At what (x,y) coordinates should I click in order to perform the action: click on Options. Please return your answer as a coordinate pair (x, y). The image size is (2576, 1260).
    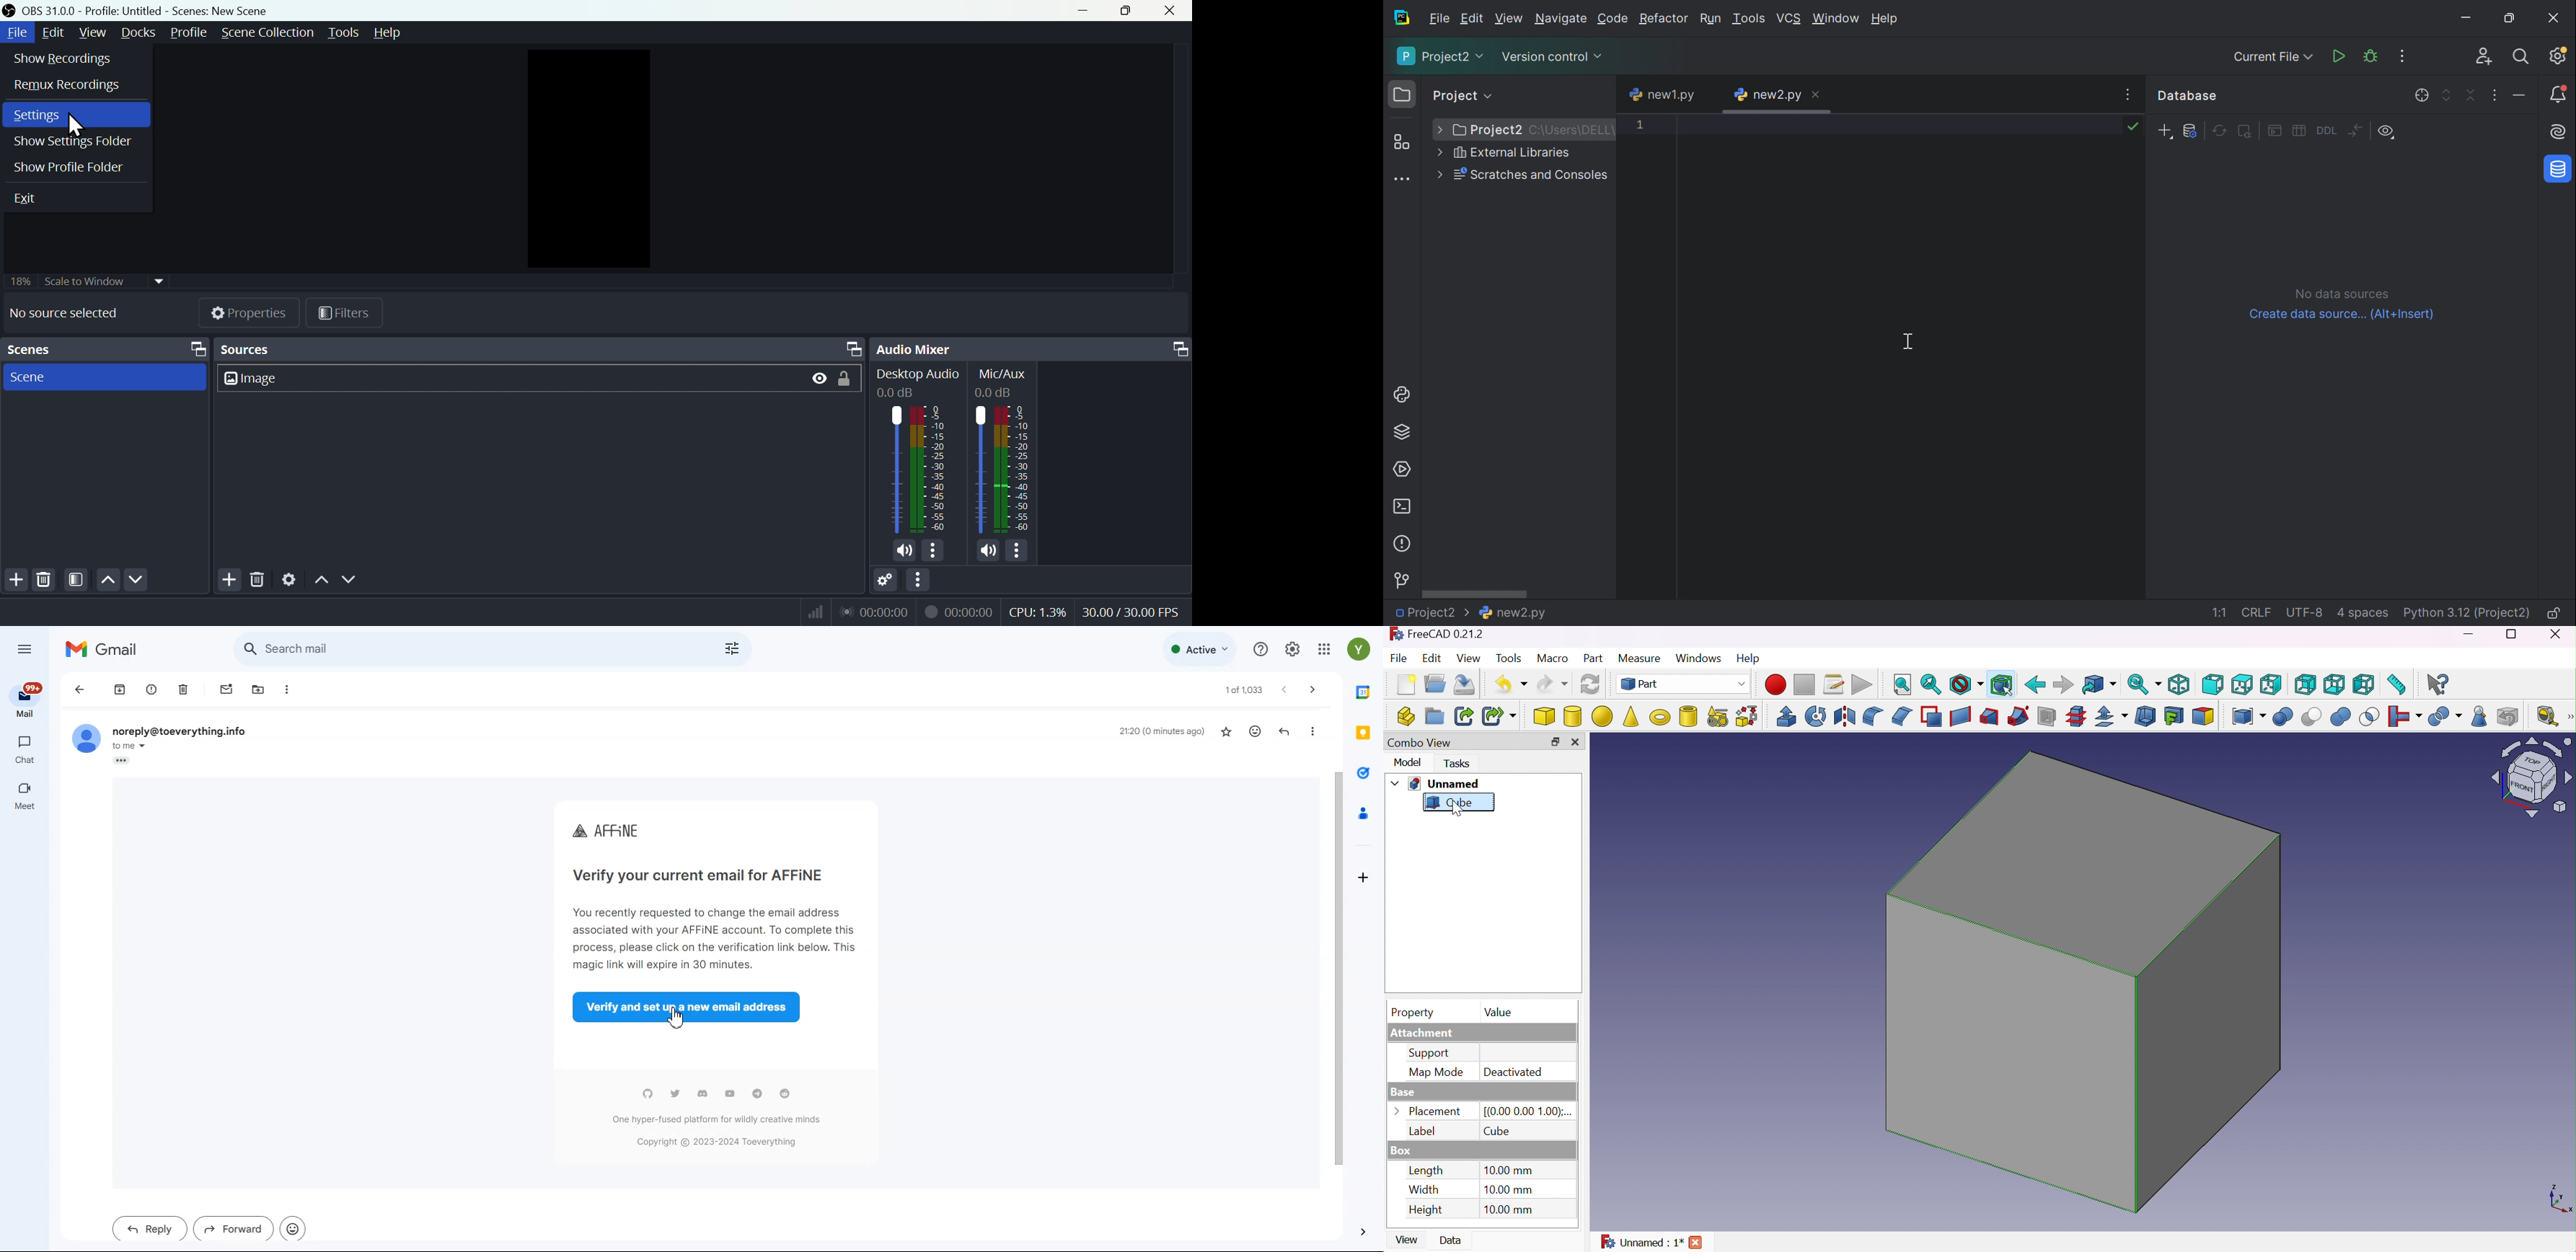
    Looking at the image, I should click on (2494, 97).